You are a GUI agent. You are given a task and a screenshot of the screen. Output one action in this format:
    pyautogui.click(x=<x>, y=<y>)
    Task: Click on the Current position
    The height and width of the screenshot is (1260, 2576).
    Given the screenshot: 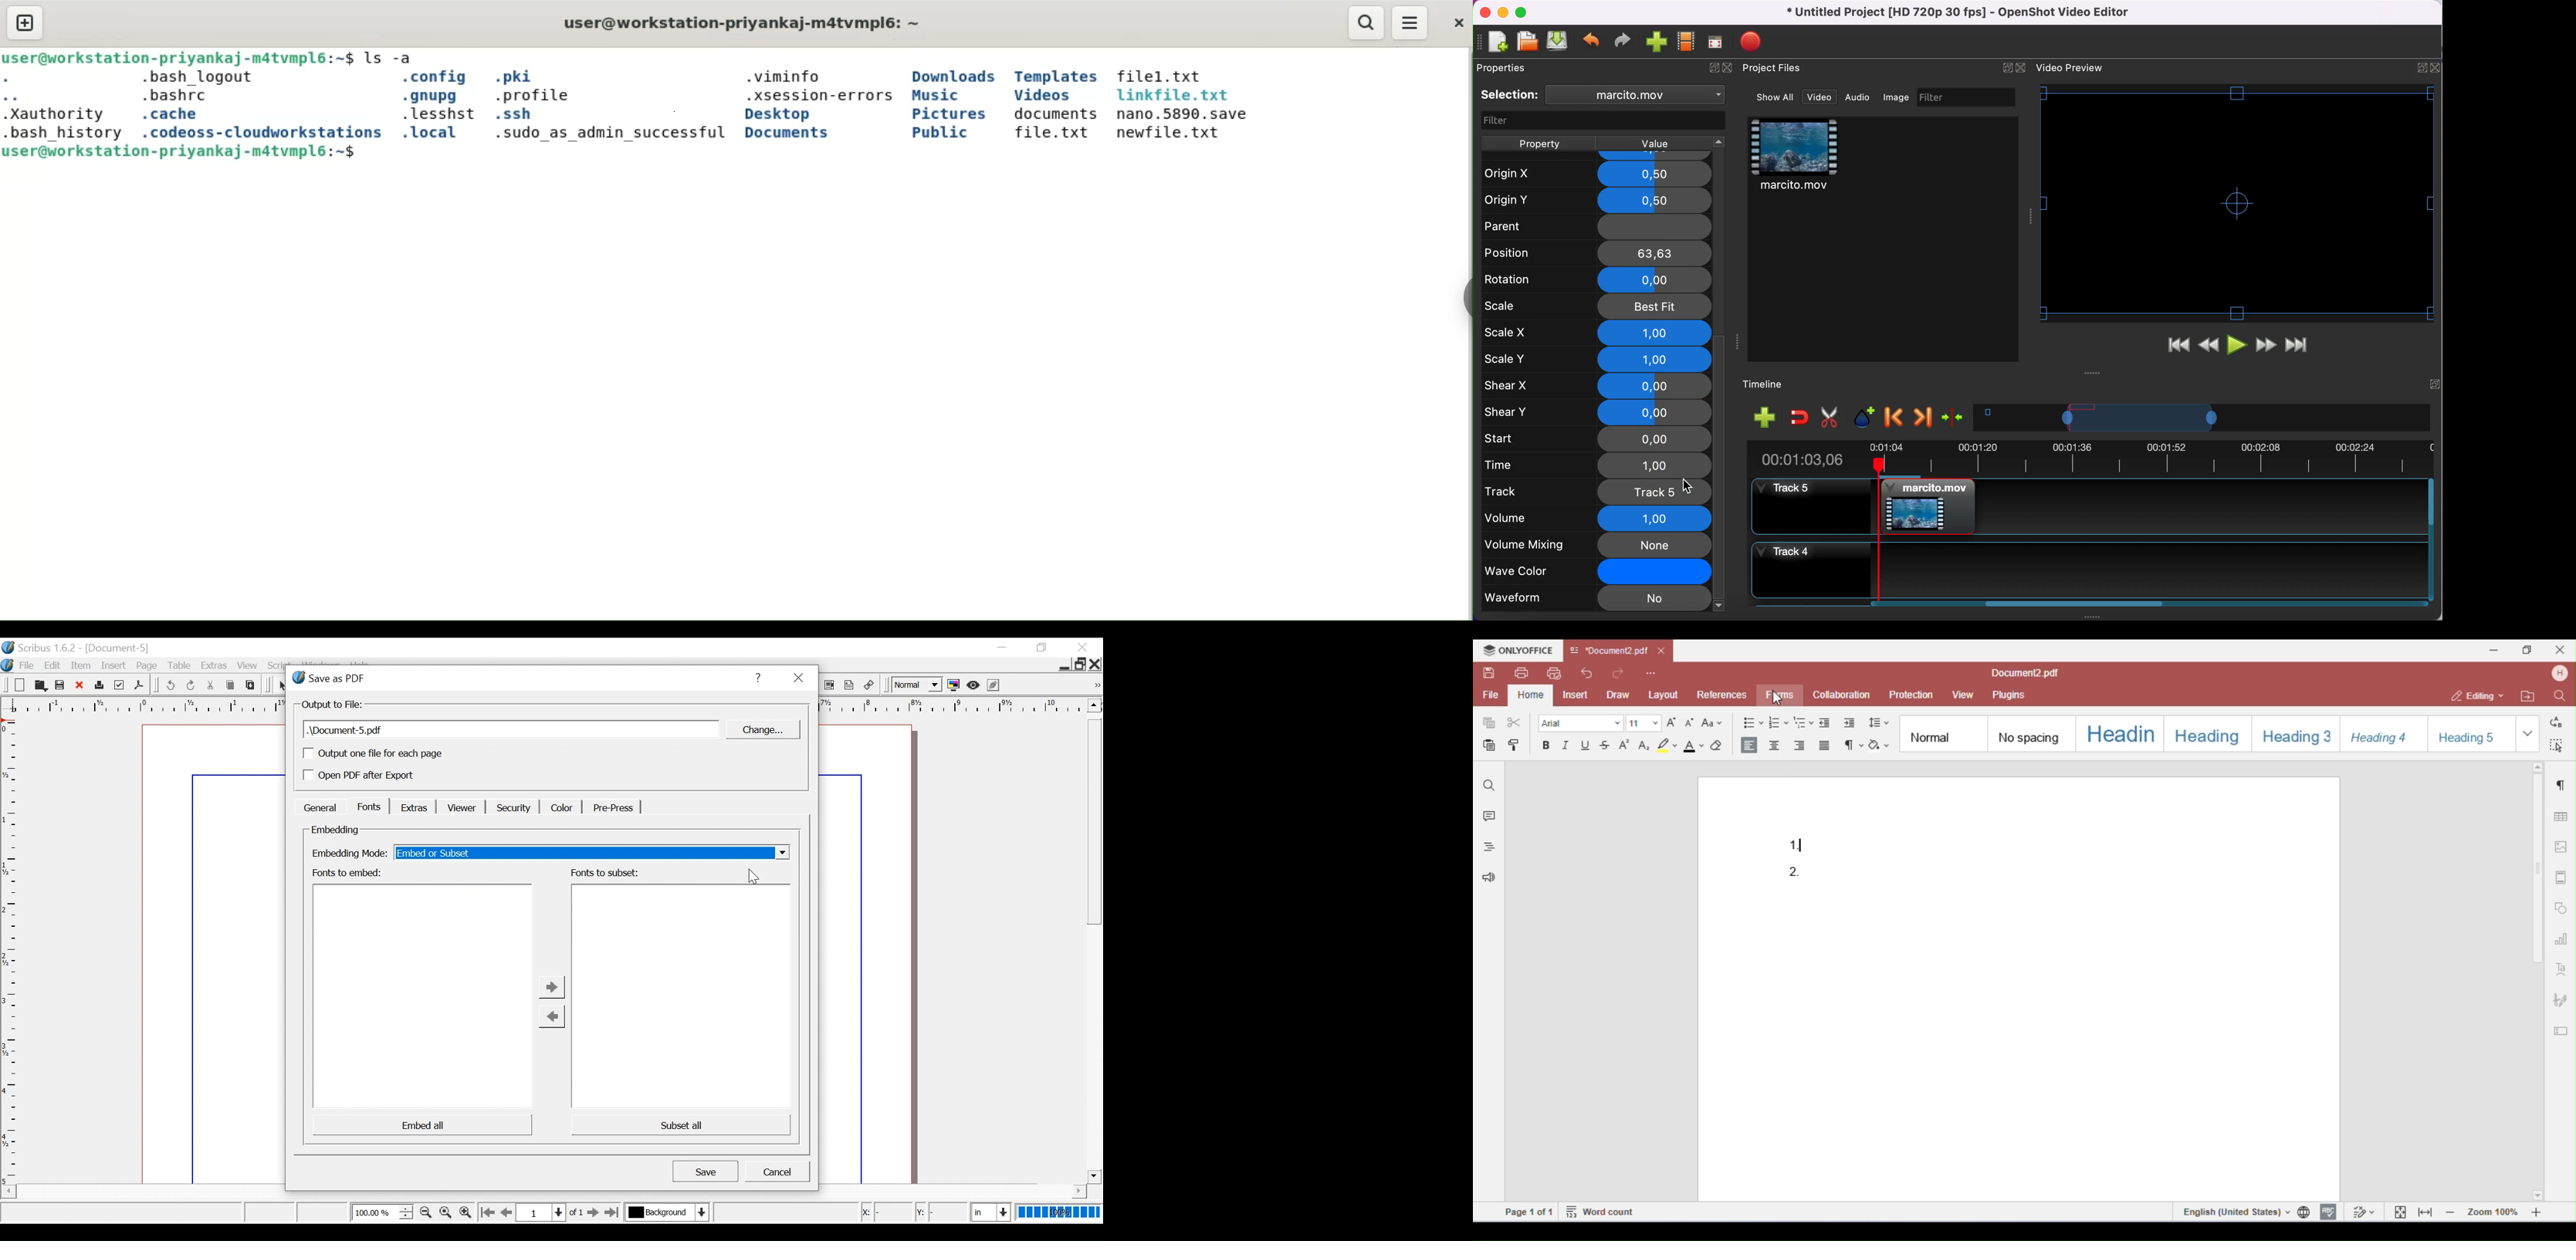 What is the action you would take?
    pyautogui.click(x=553, y=1212)
    